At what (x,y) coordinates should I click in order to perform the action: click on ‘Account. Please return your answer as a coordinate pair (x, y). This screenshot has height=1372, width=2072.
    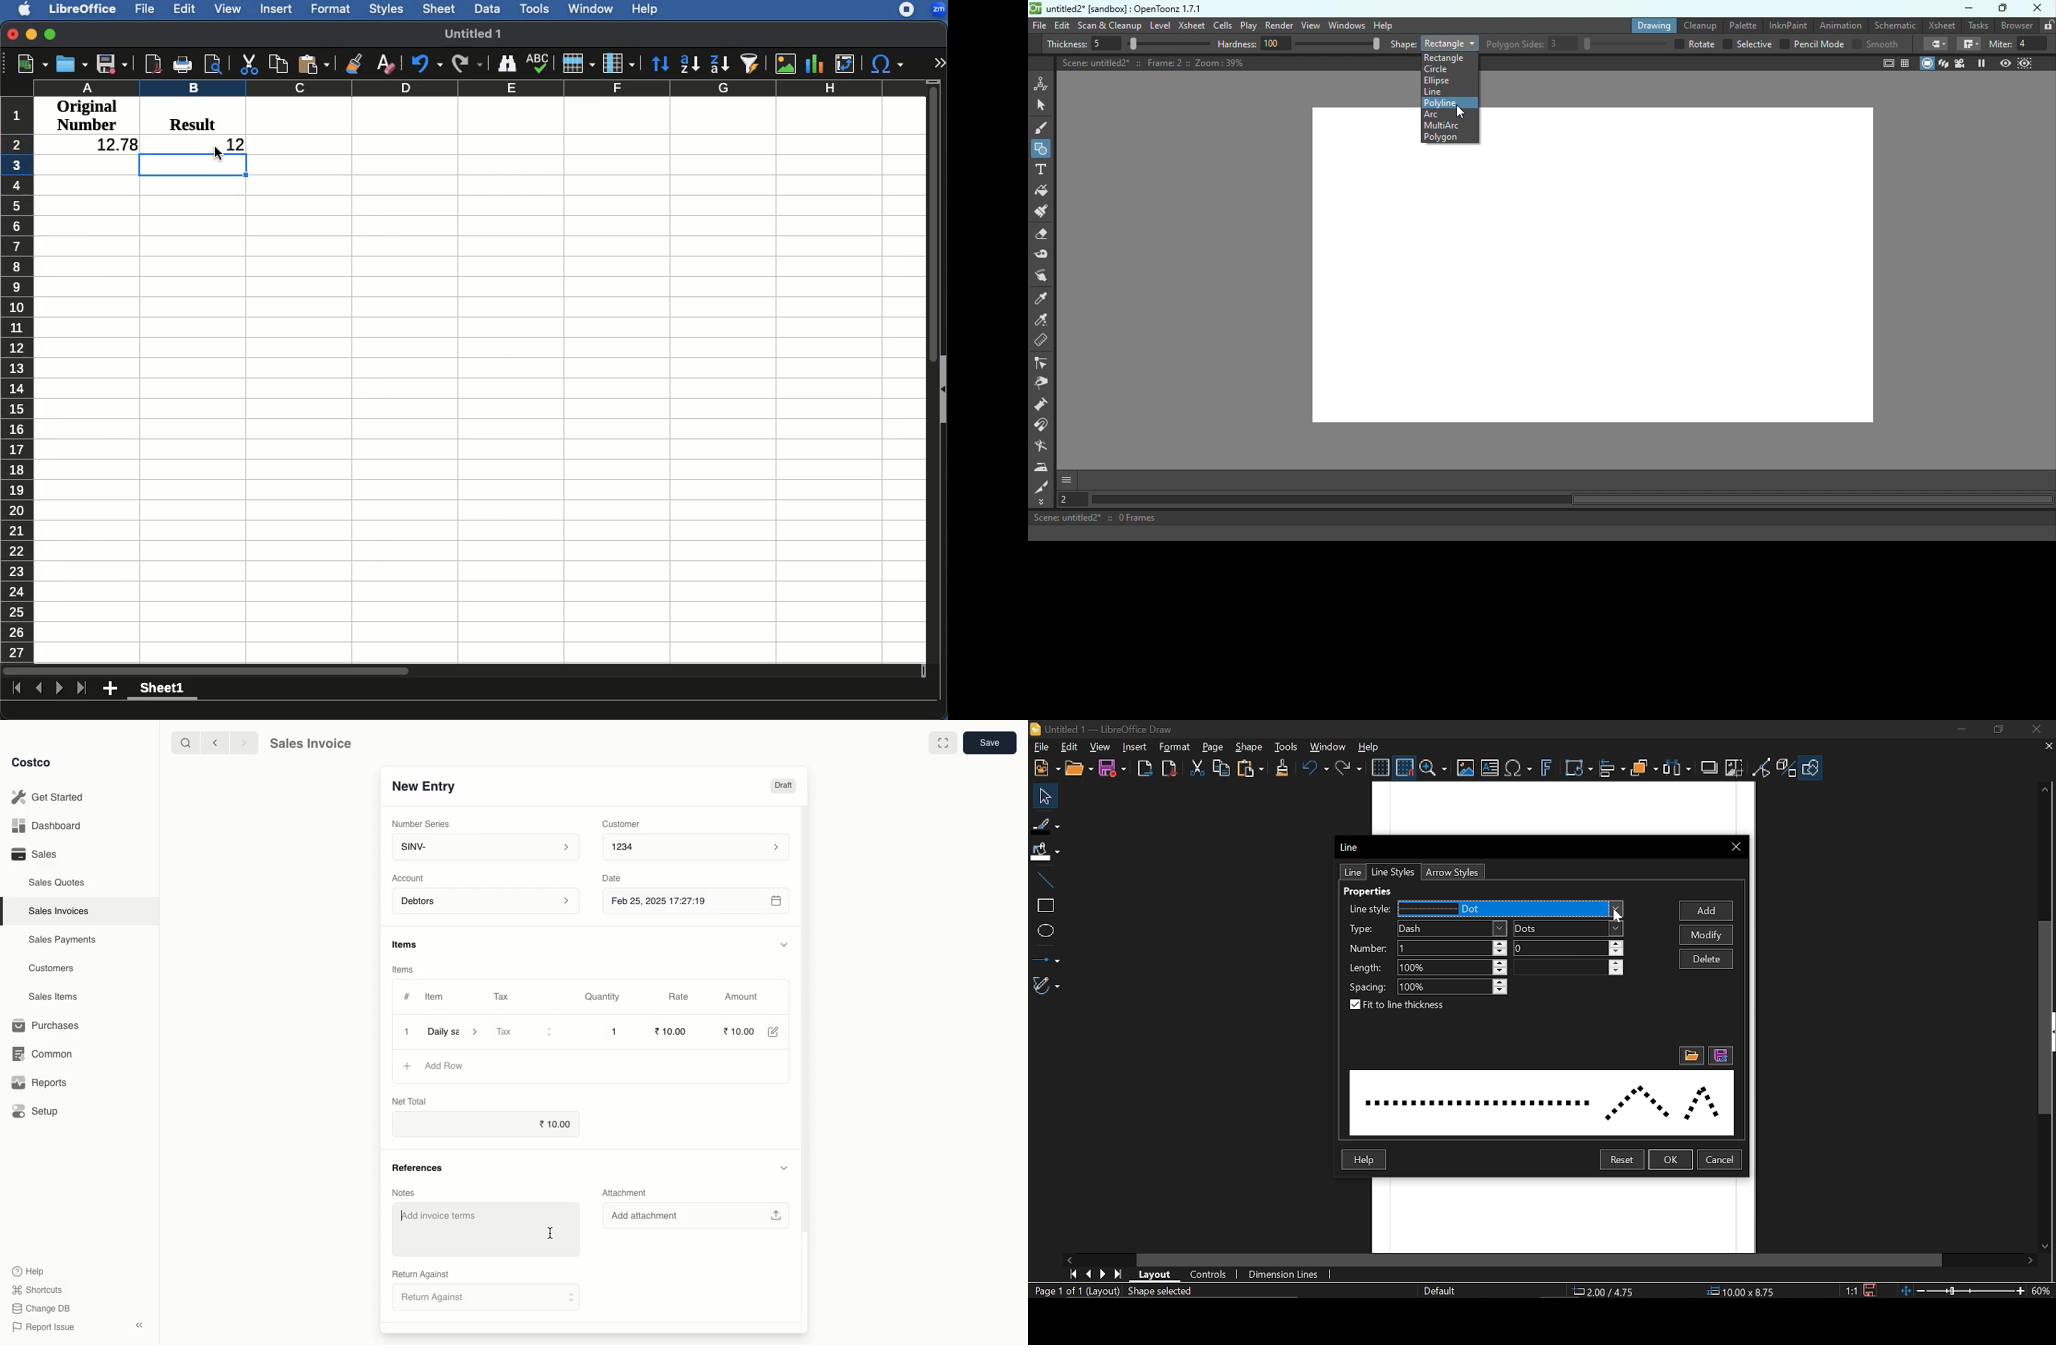
    Looking at the image, I should click on (410, 878).